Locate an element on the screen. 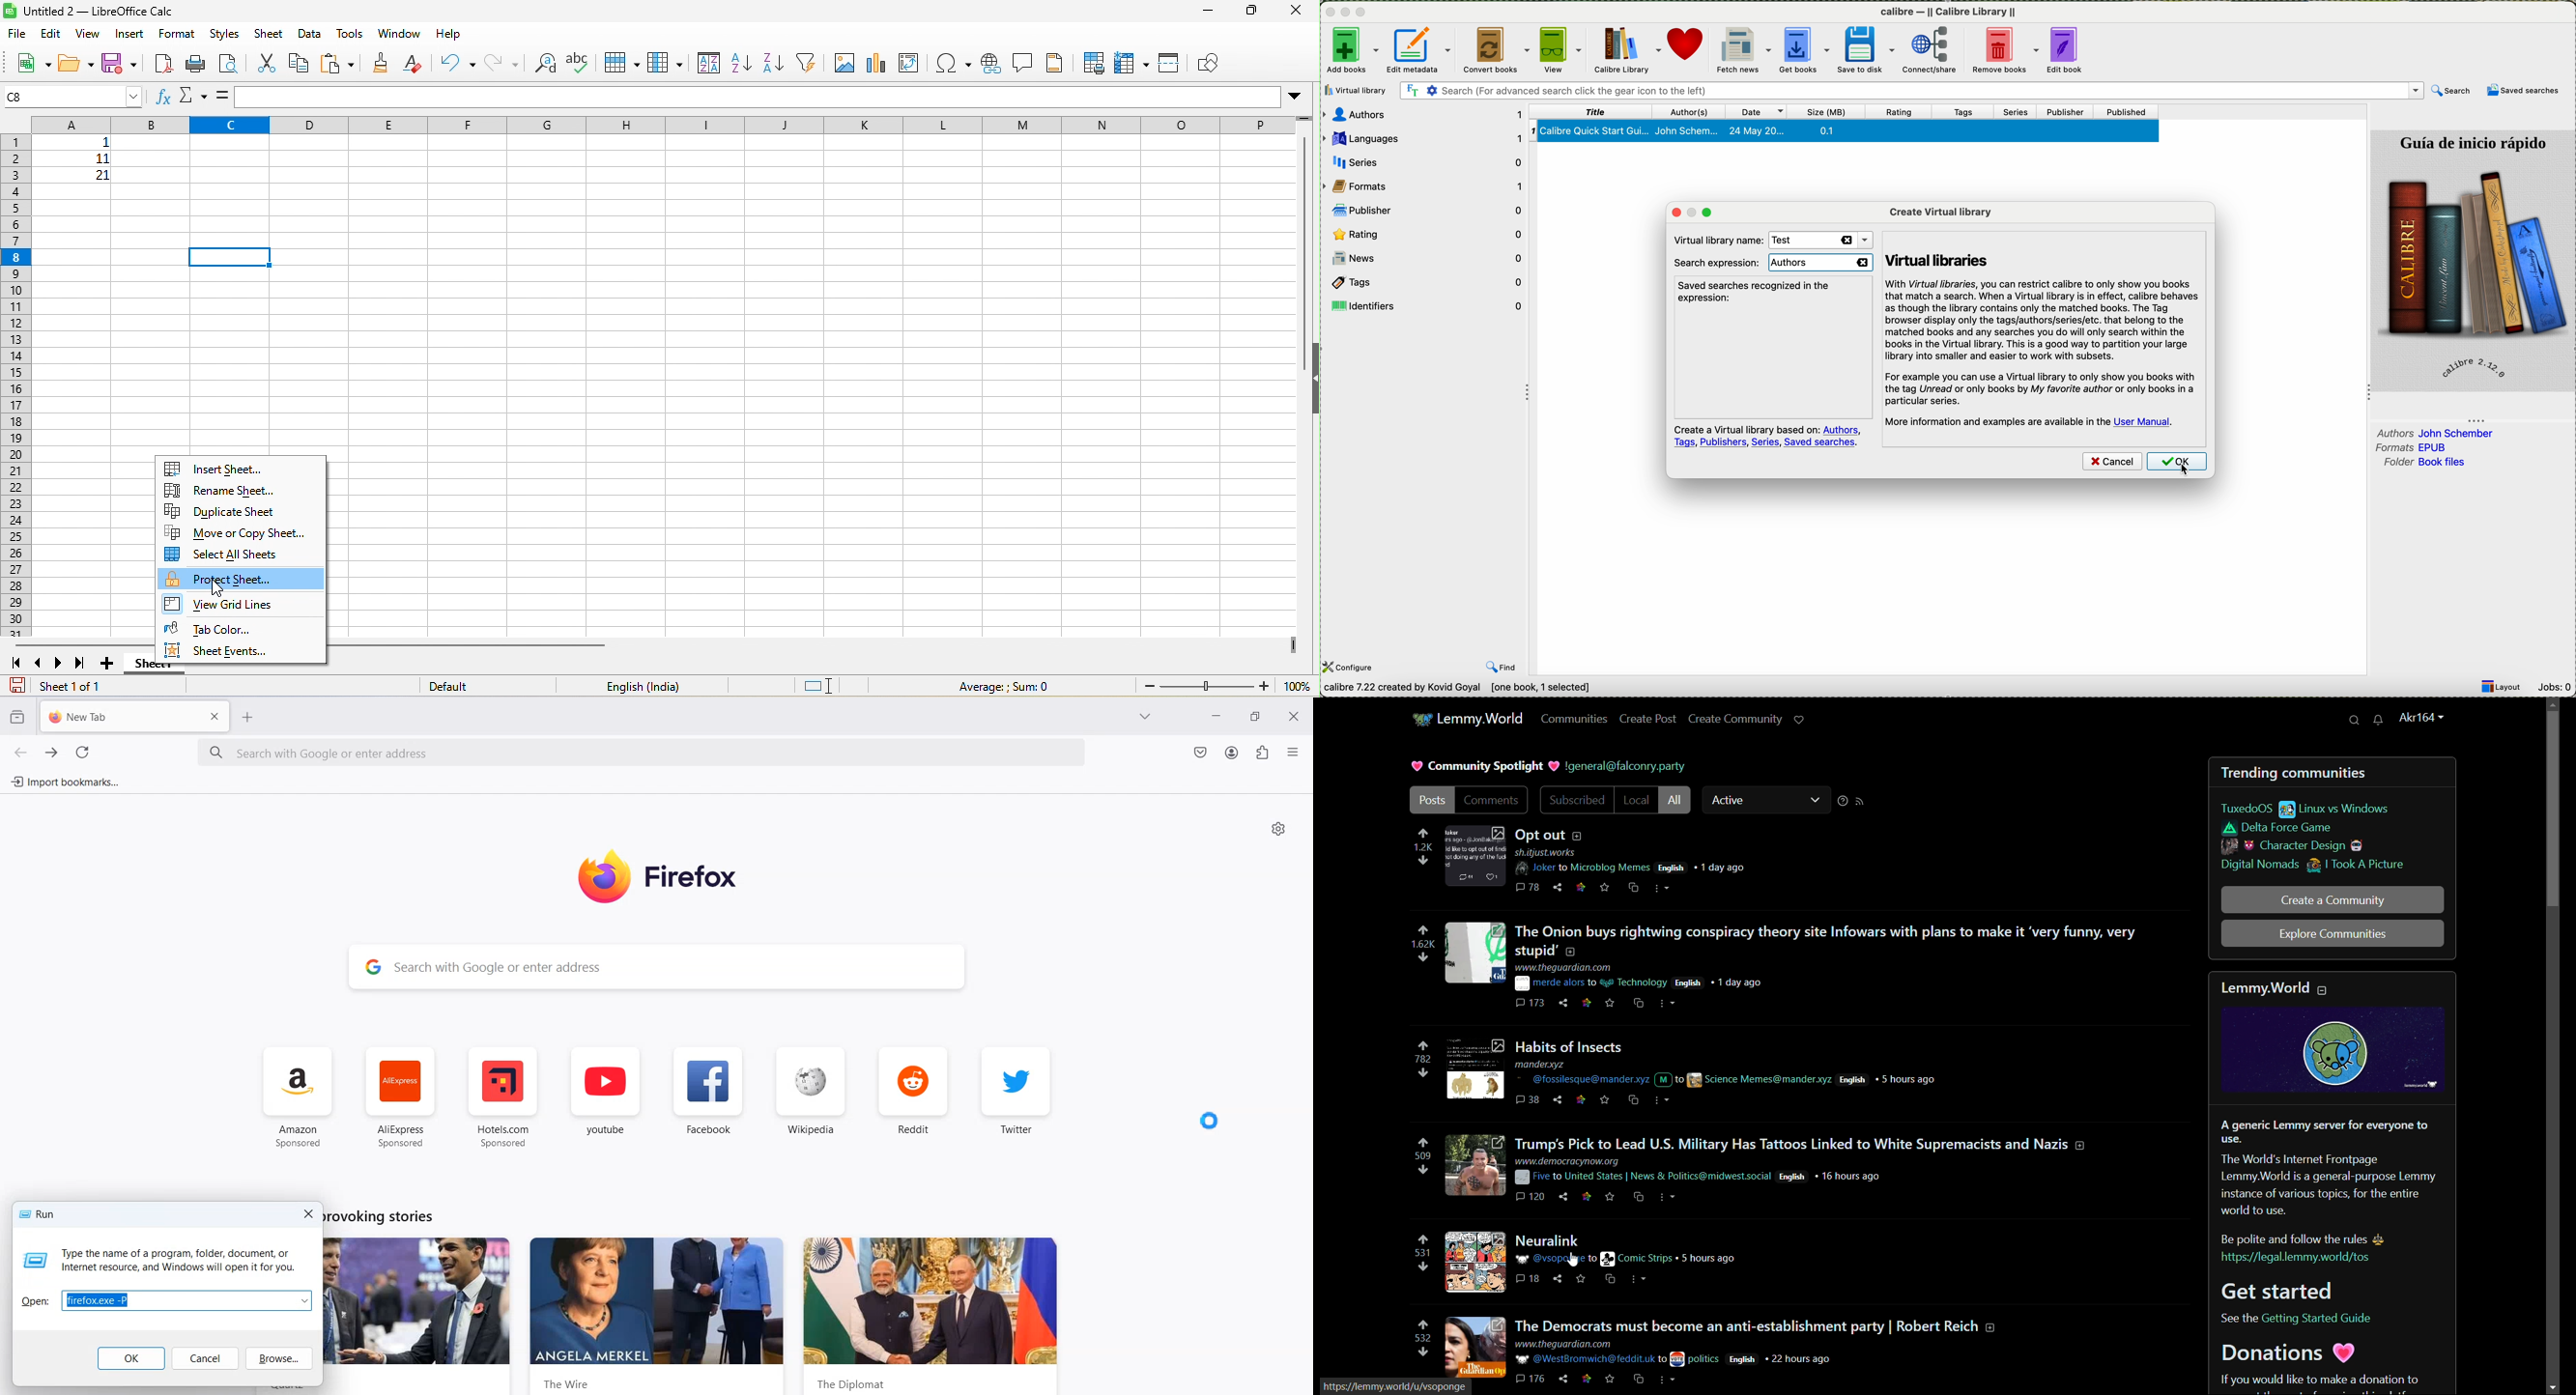  google logo is located at coordinates (371, 968).